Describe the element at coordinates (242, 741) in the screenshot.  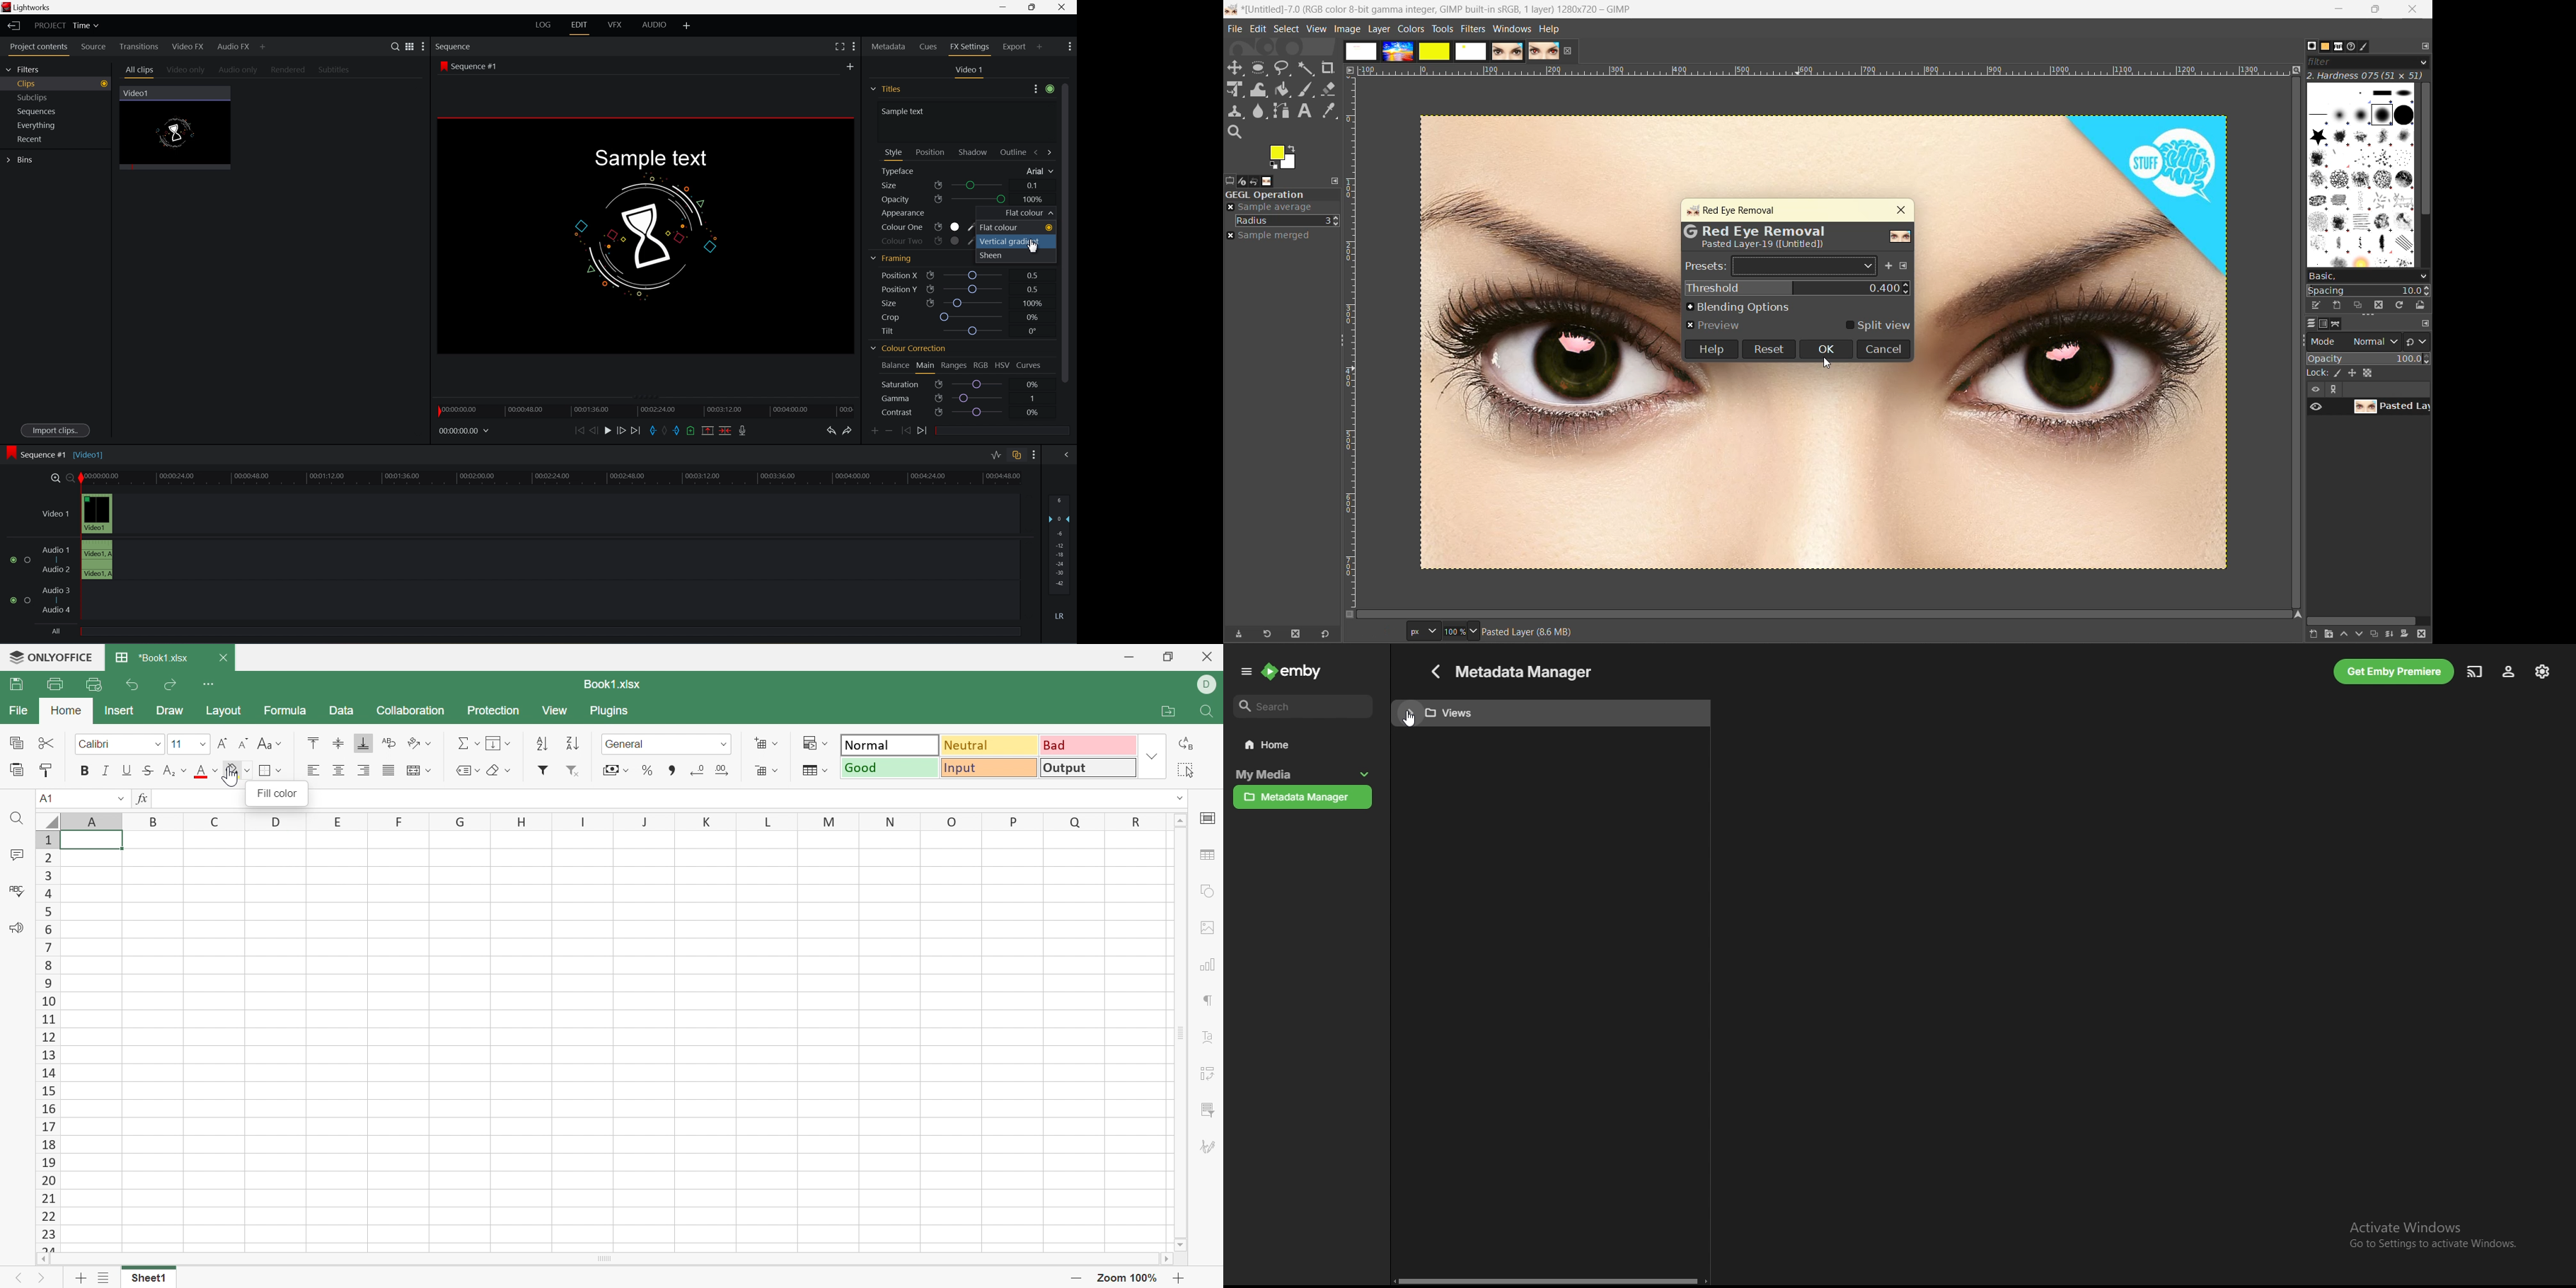
I see `Decrement font size` at that location.